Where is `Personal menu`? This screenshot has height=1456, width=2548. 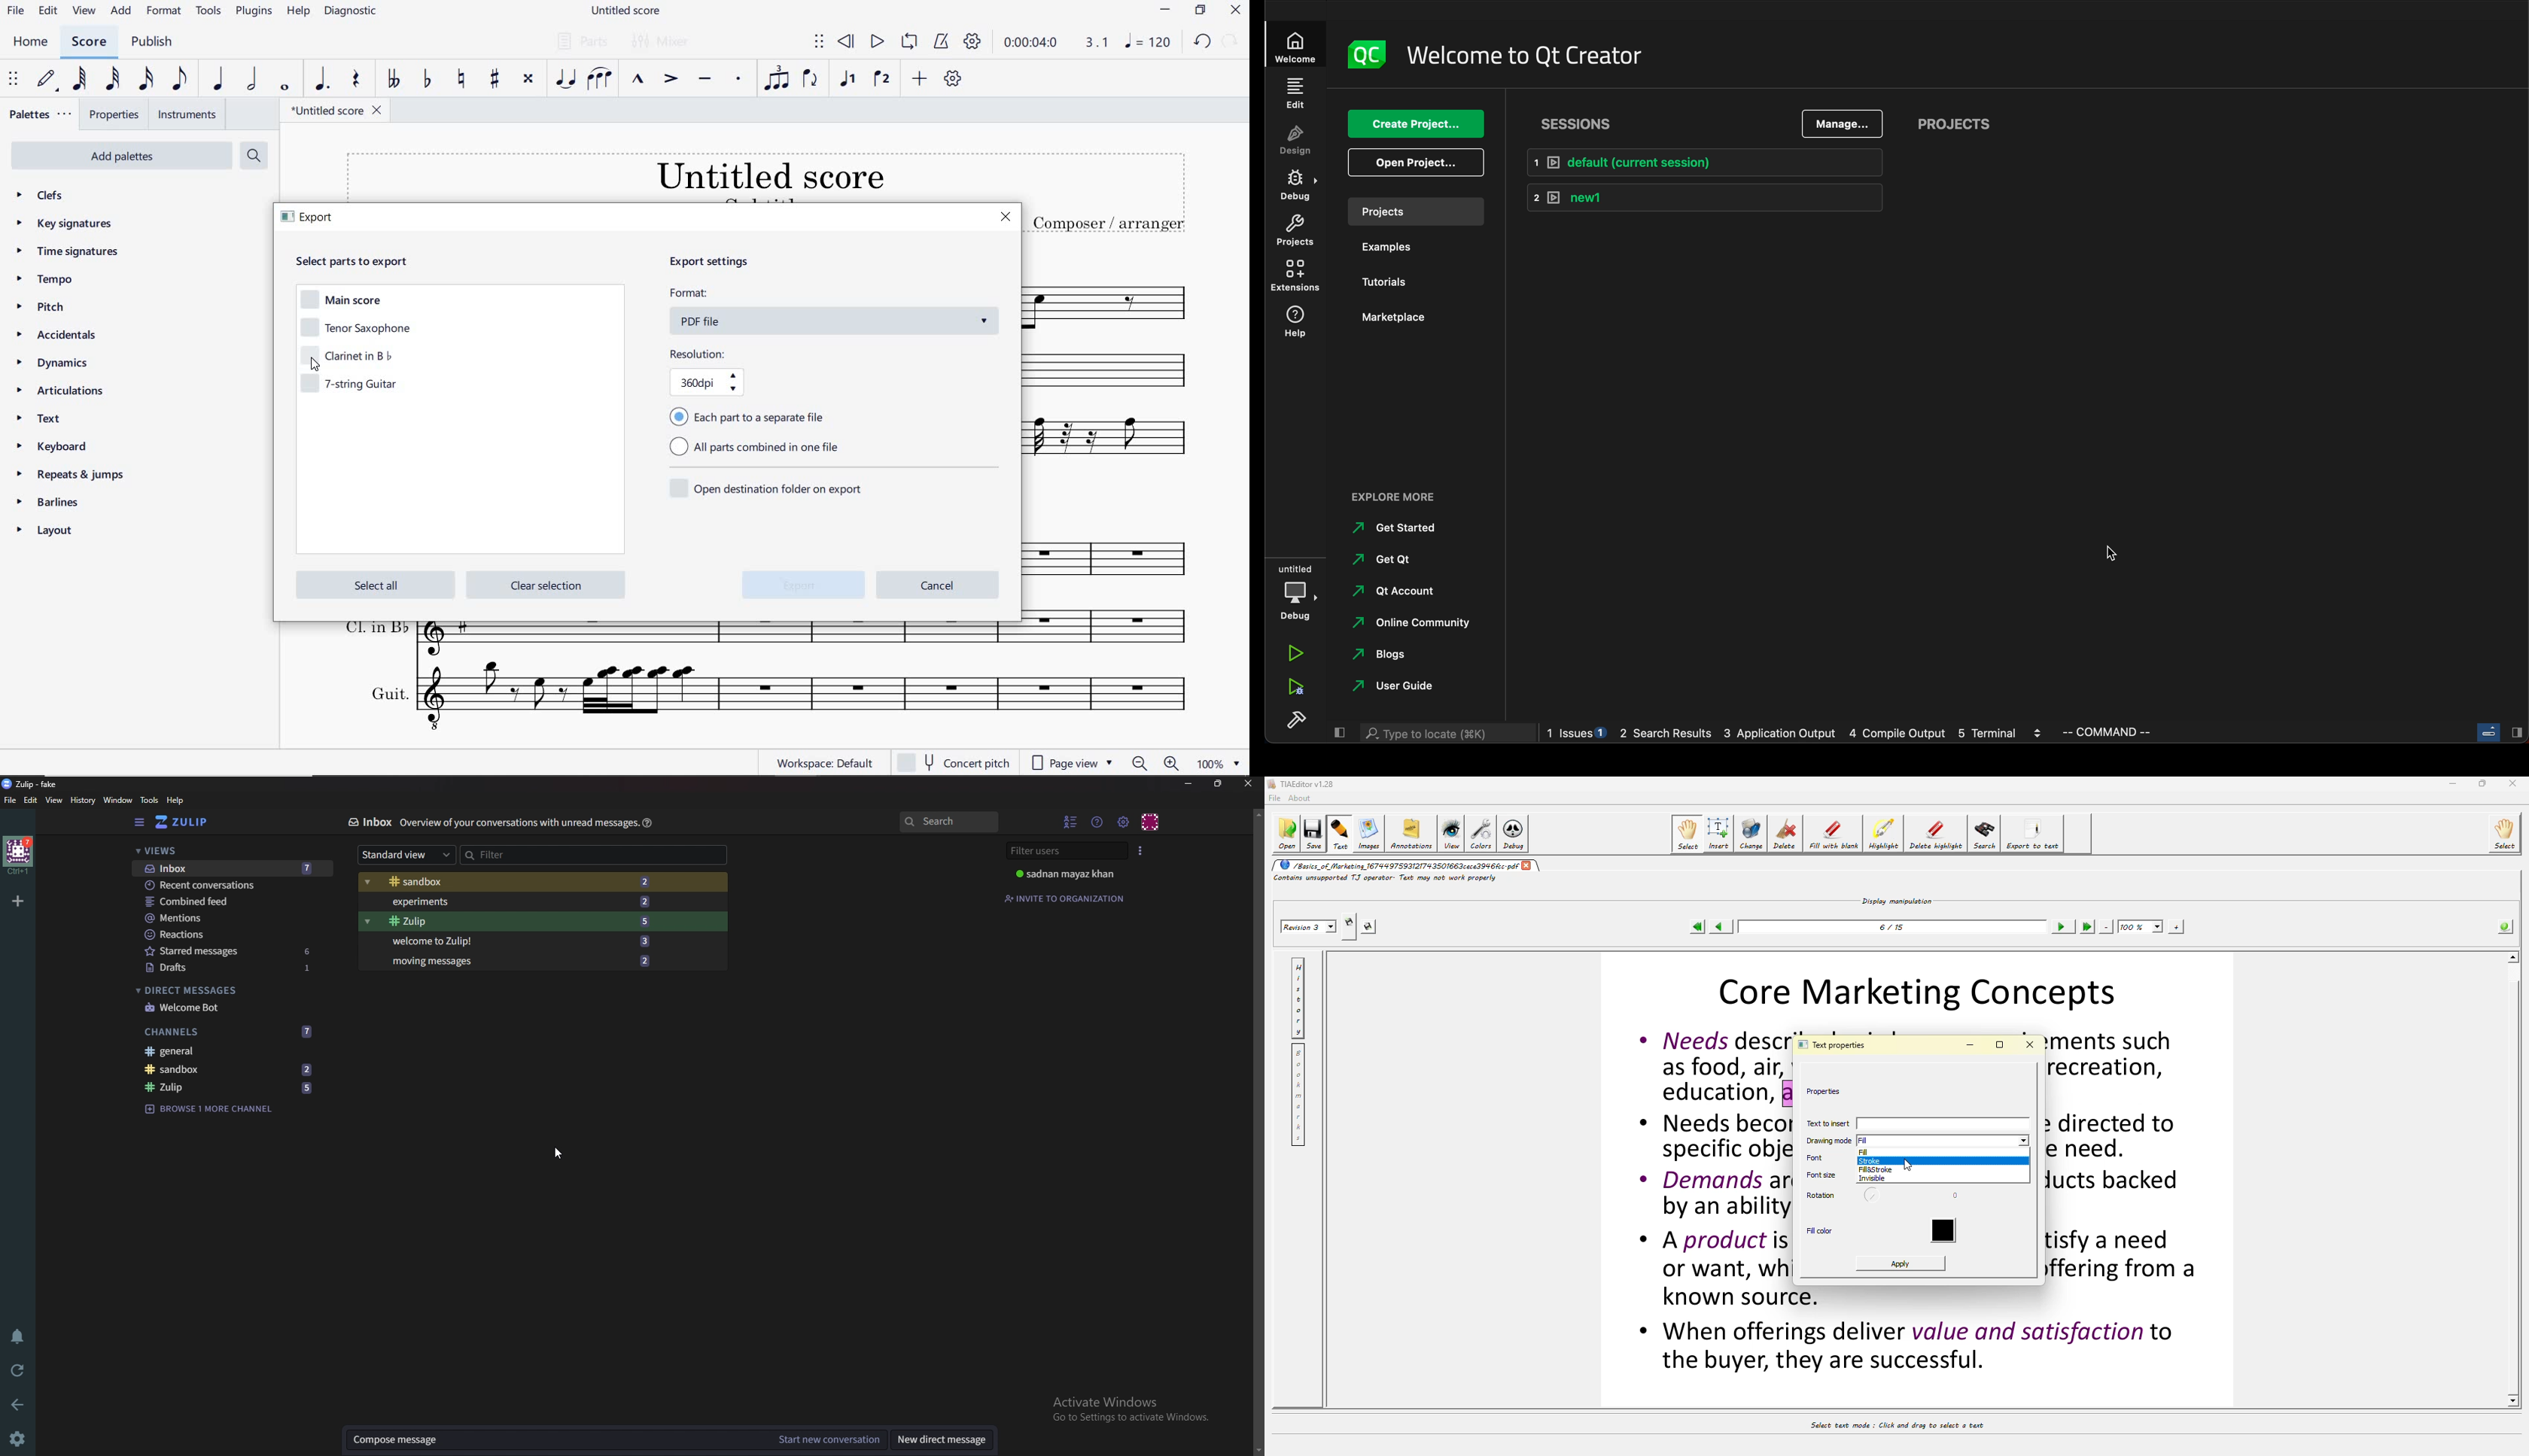
Personal menu is located at coordinates (1151, 822).